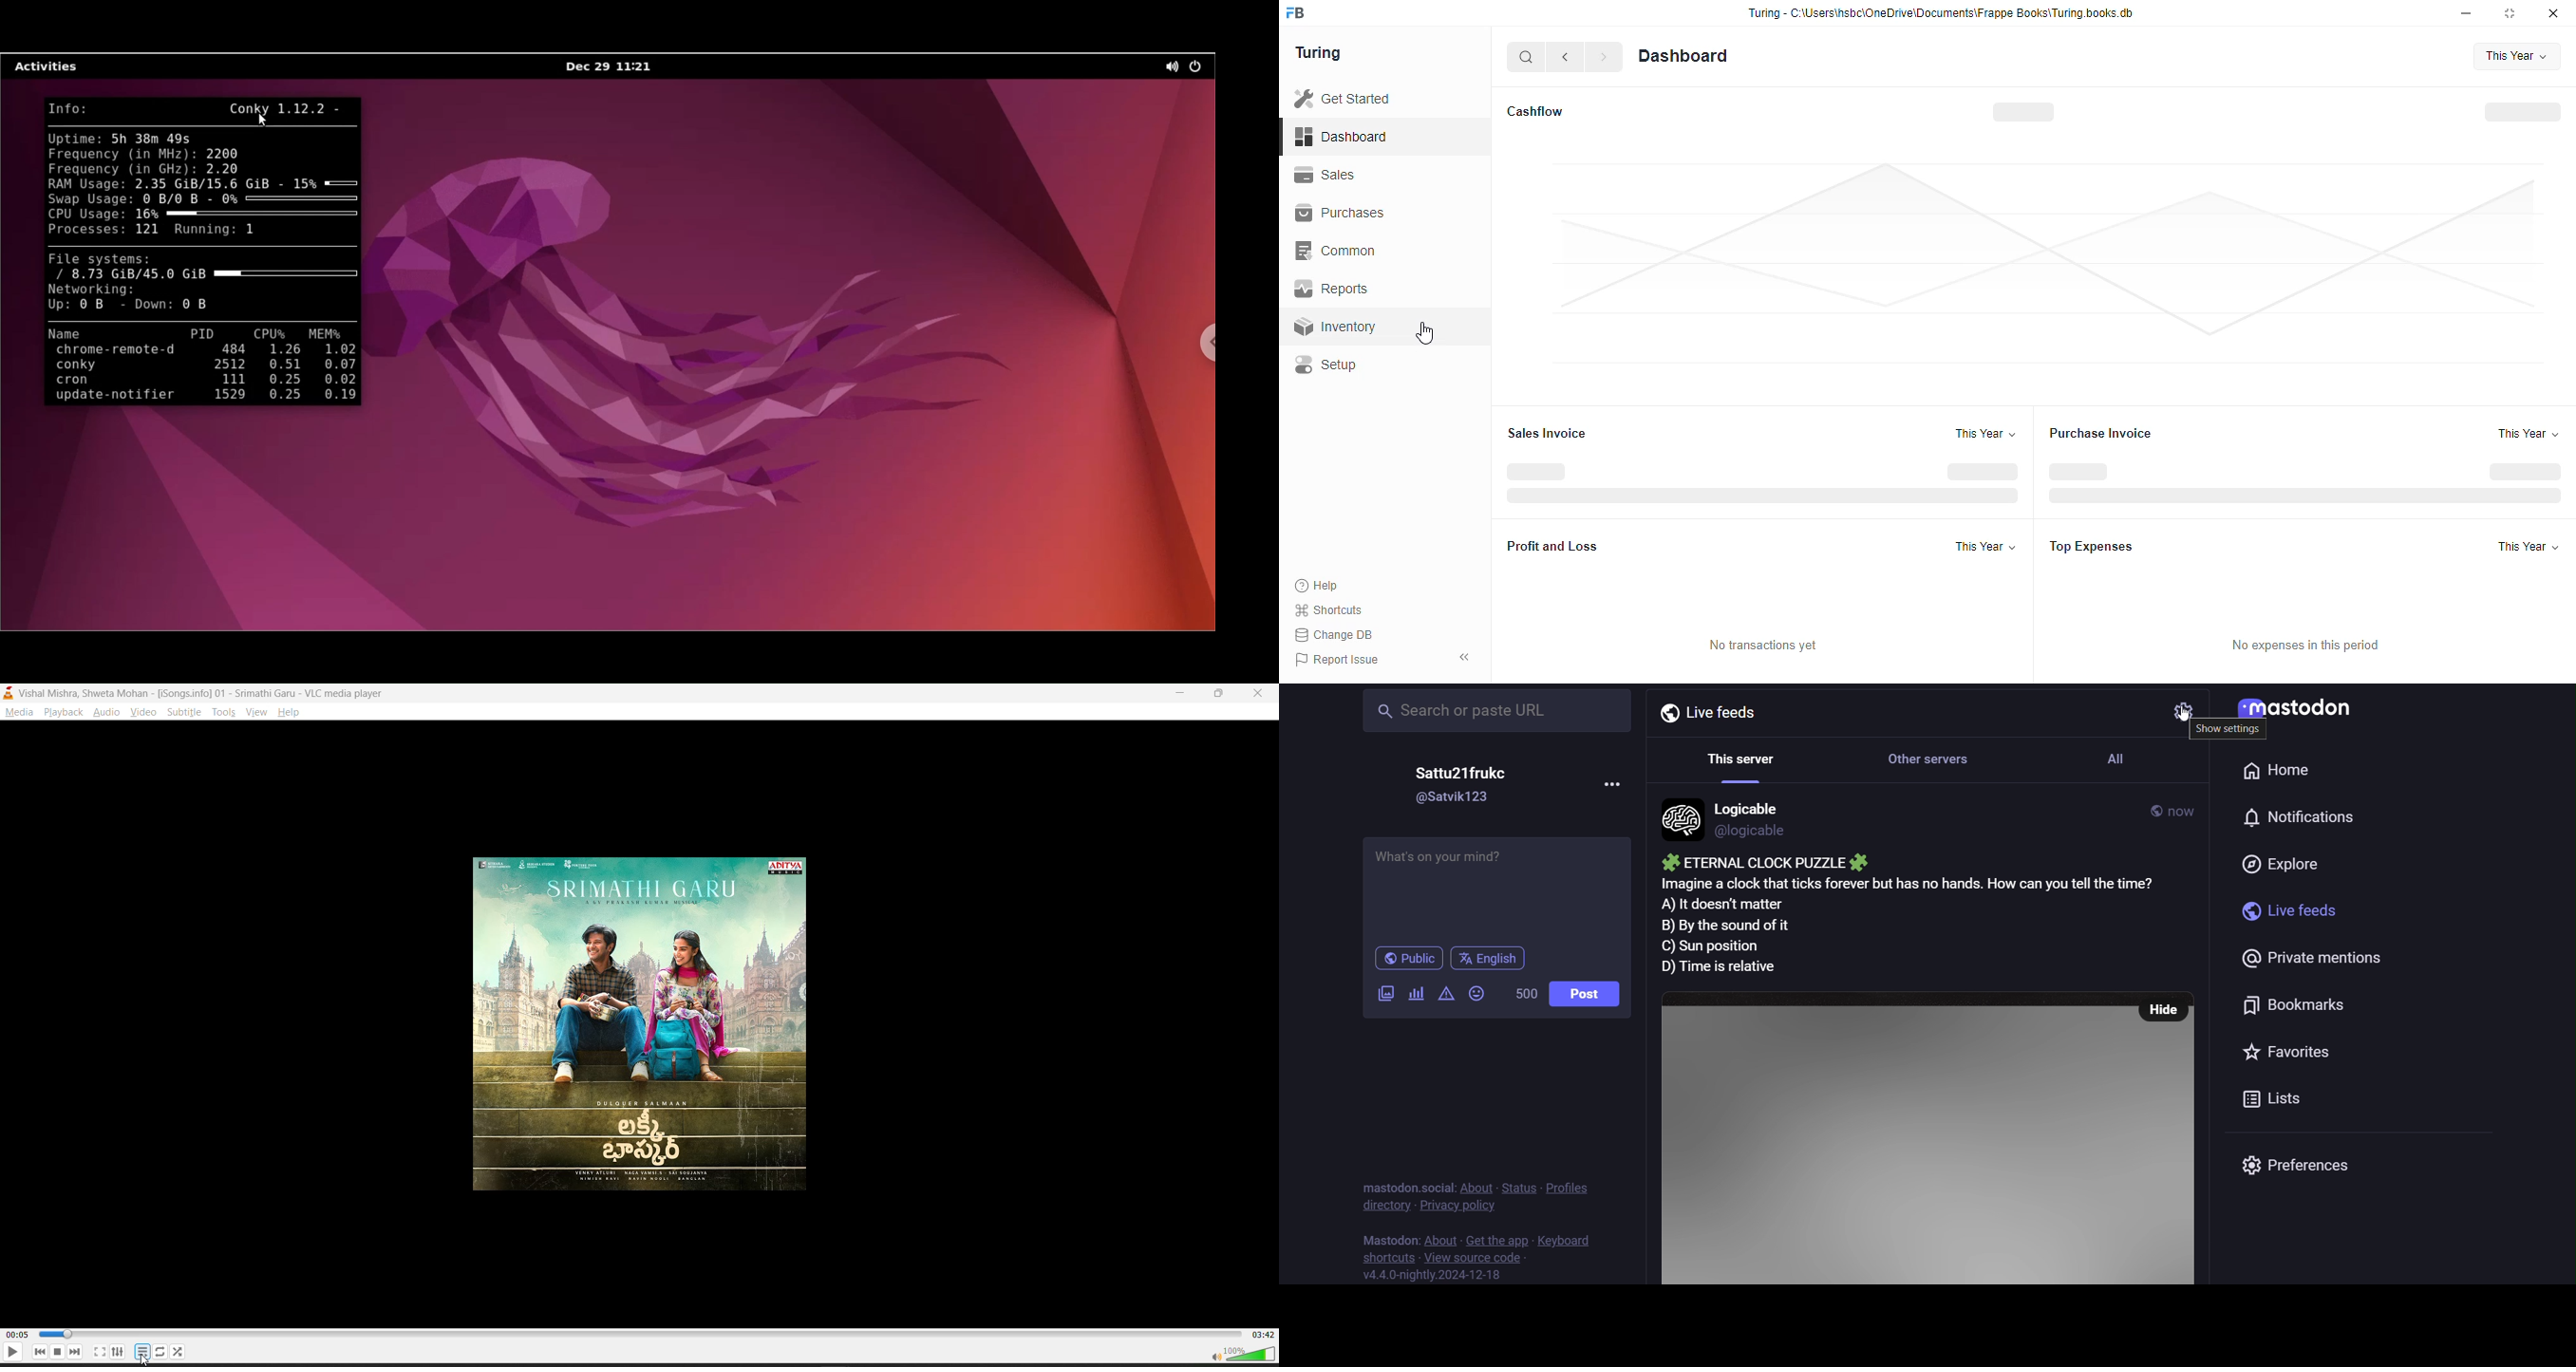 This screenshot has height=1372, width=2576. Describe the element at coordinates (1333, 288) in the screenshot. I see `reports` at that location.